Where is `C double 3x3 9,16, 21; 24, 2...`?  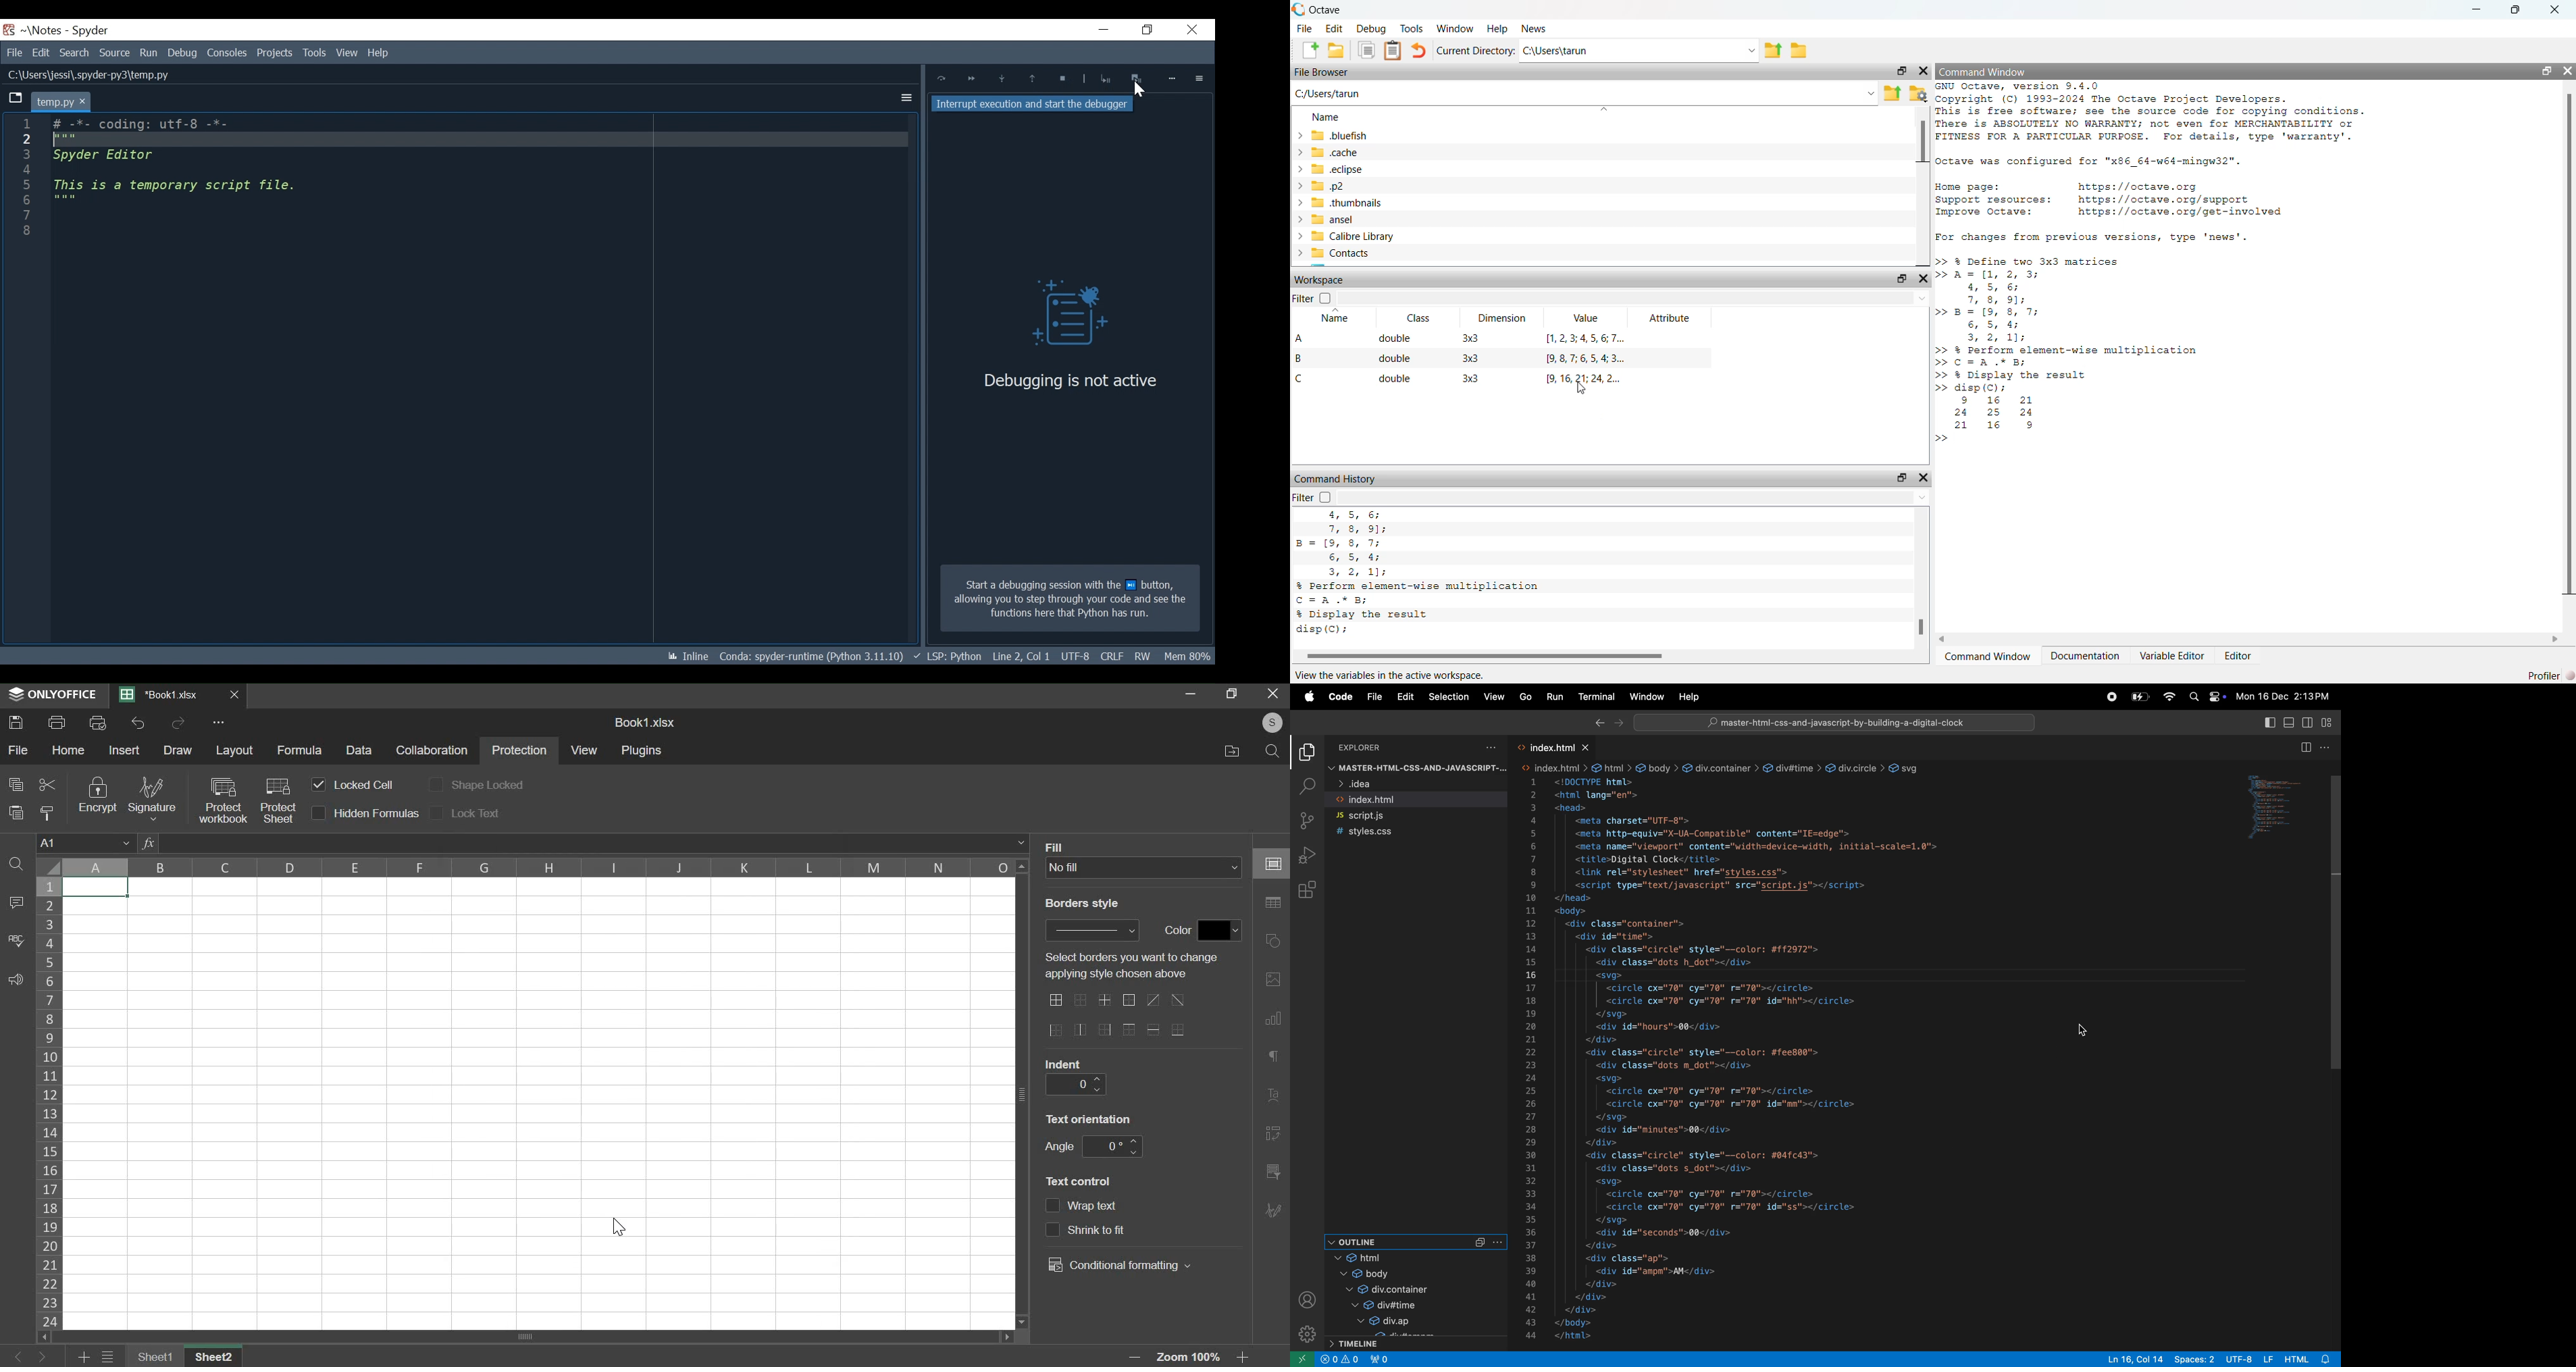 C double 3x3 9,16, 21; 24, 2... is located at coordinates (1462, 379).